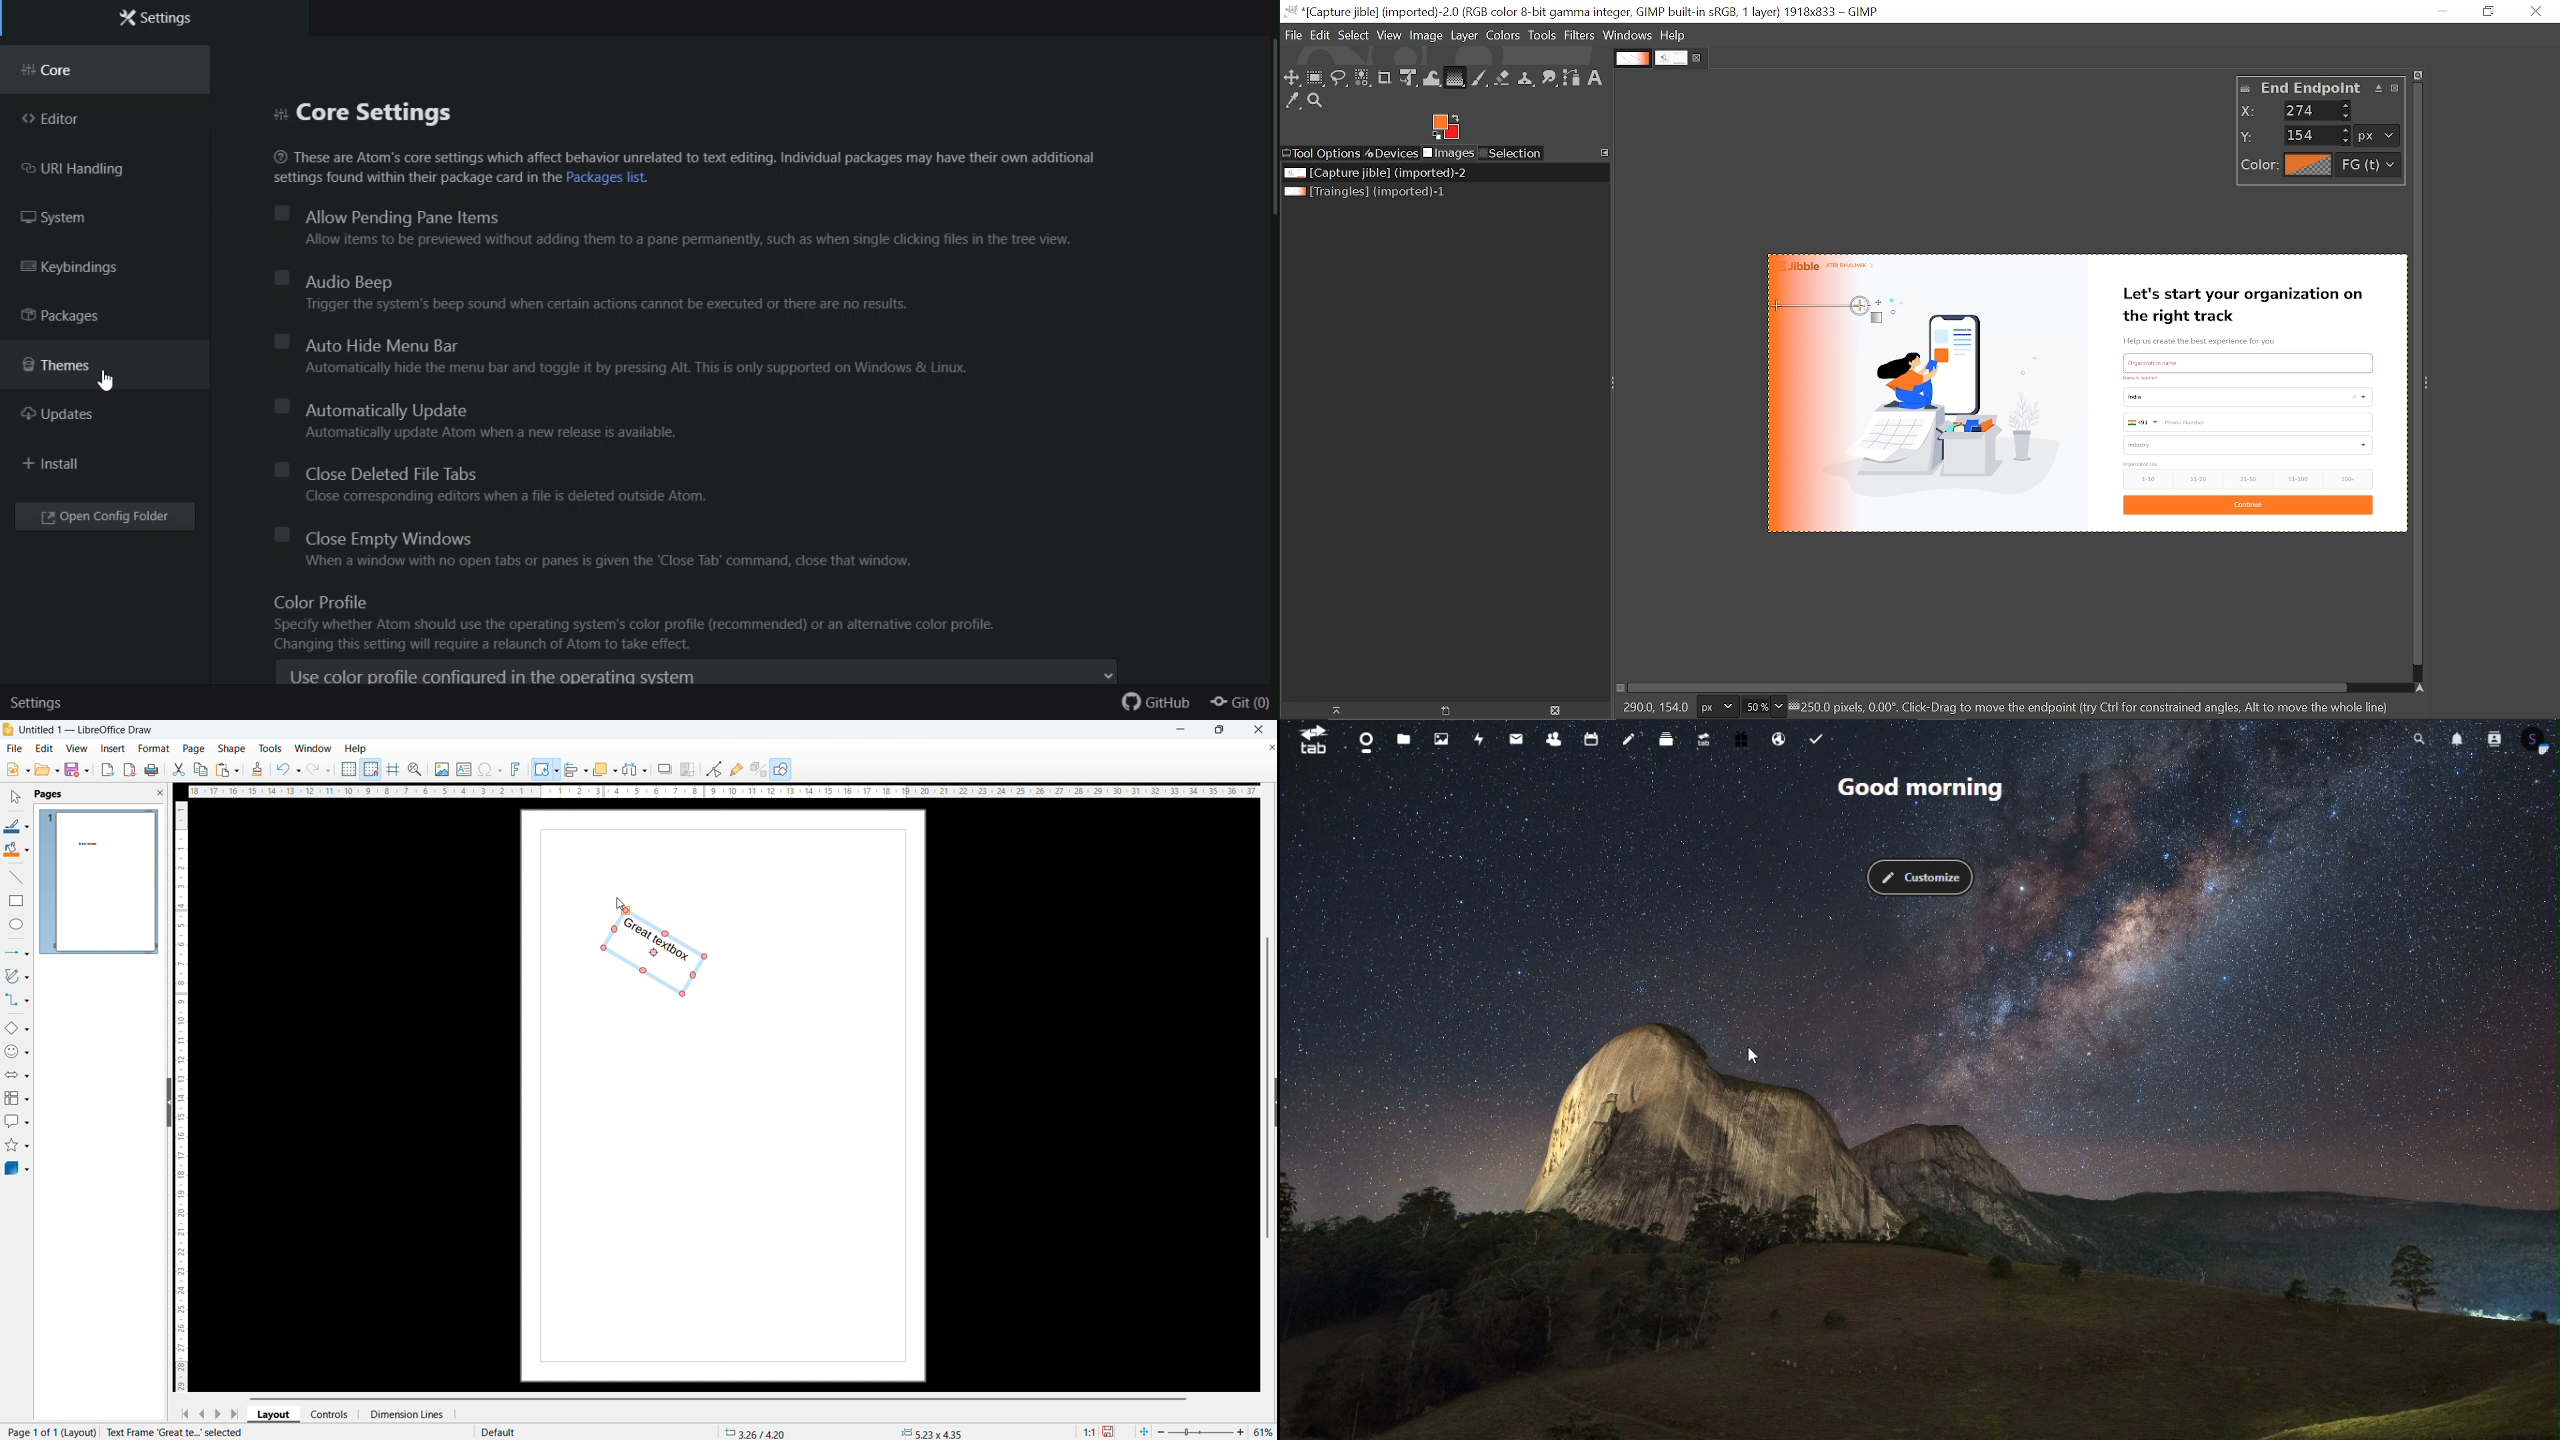 Image resolution: width=2576 pixels, height=1456 pixels. I want to click on paste, so click(227, 770).